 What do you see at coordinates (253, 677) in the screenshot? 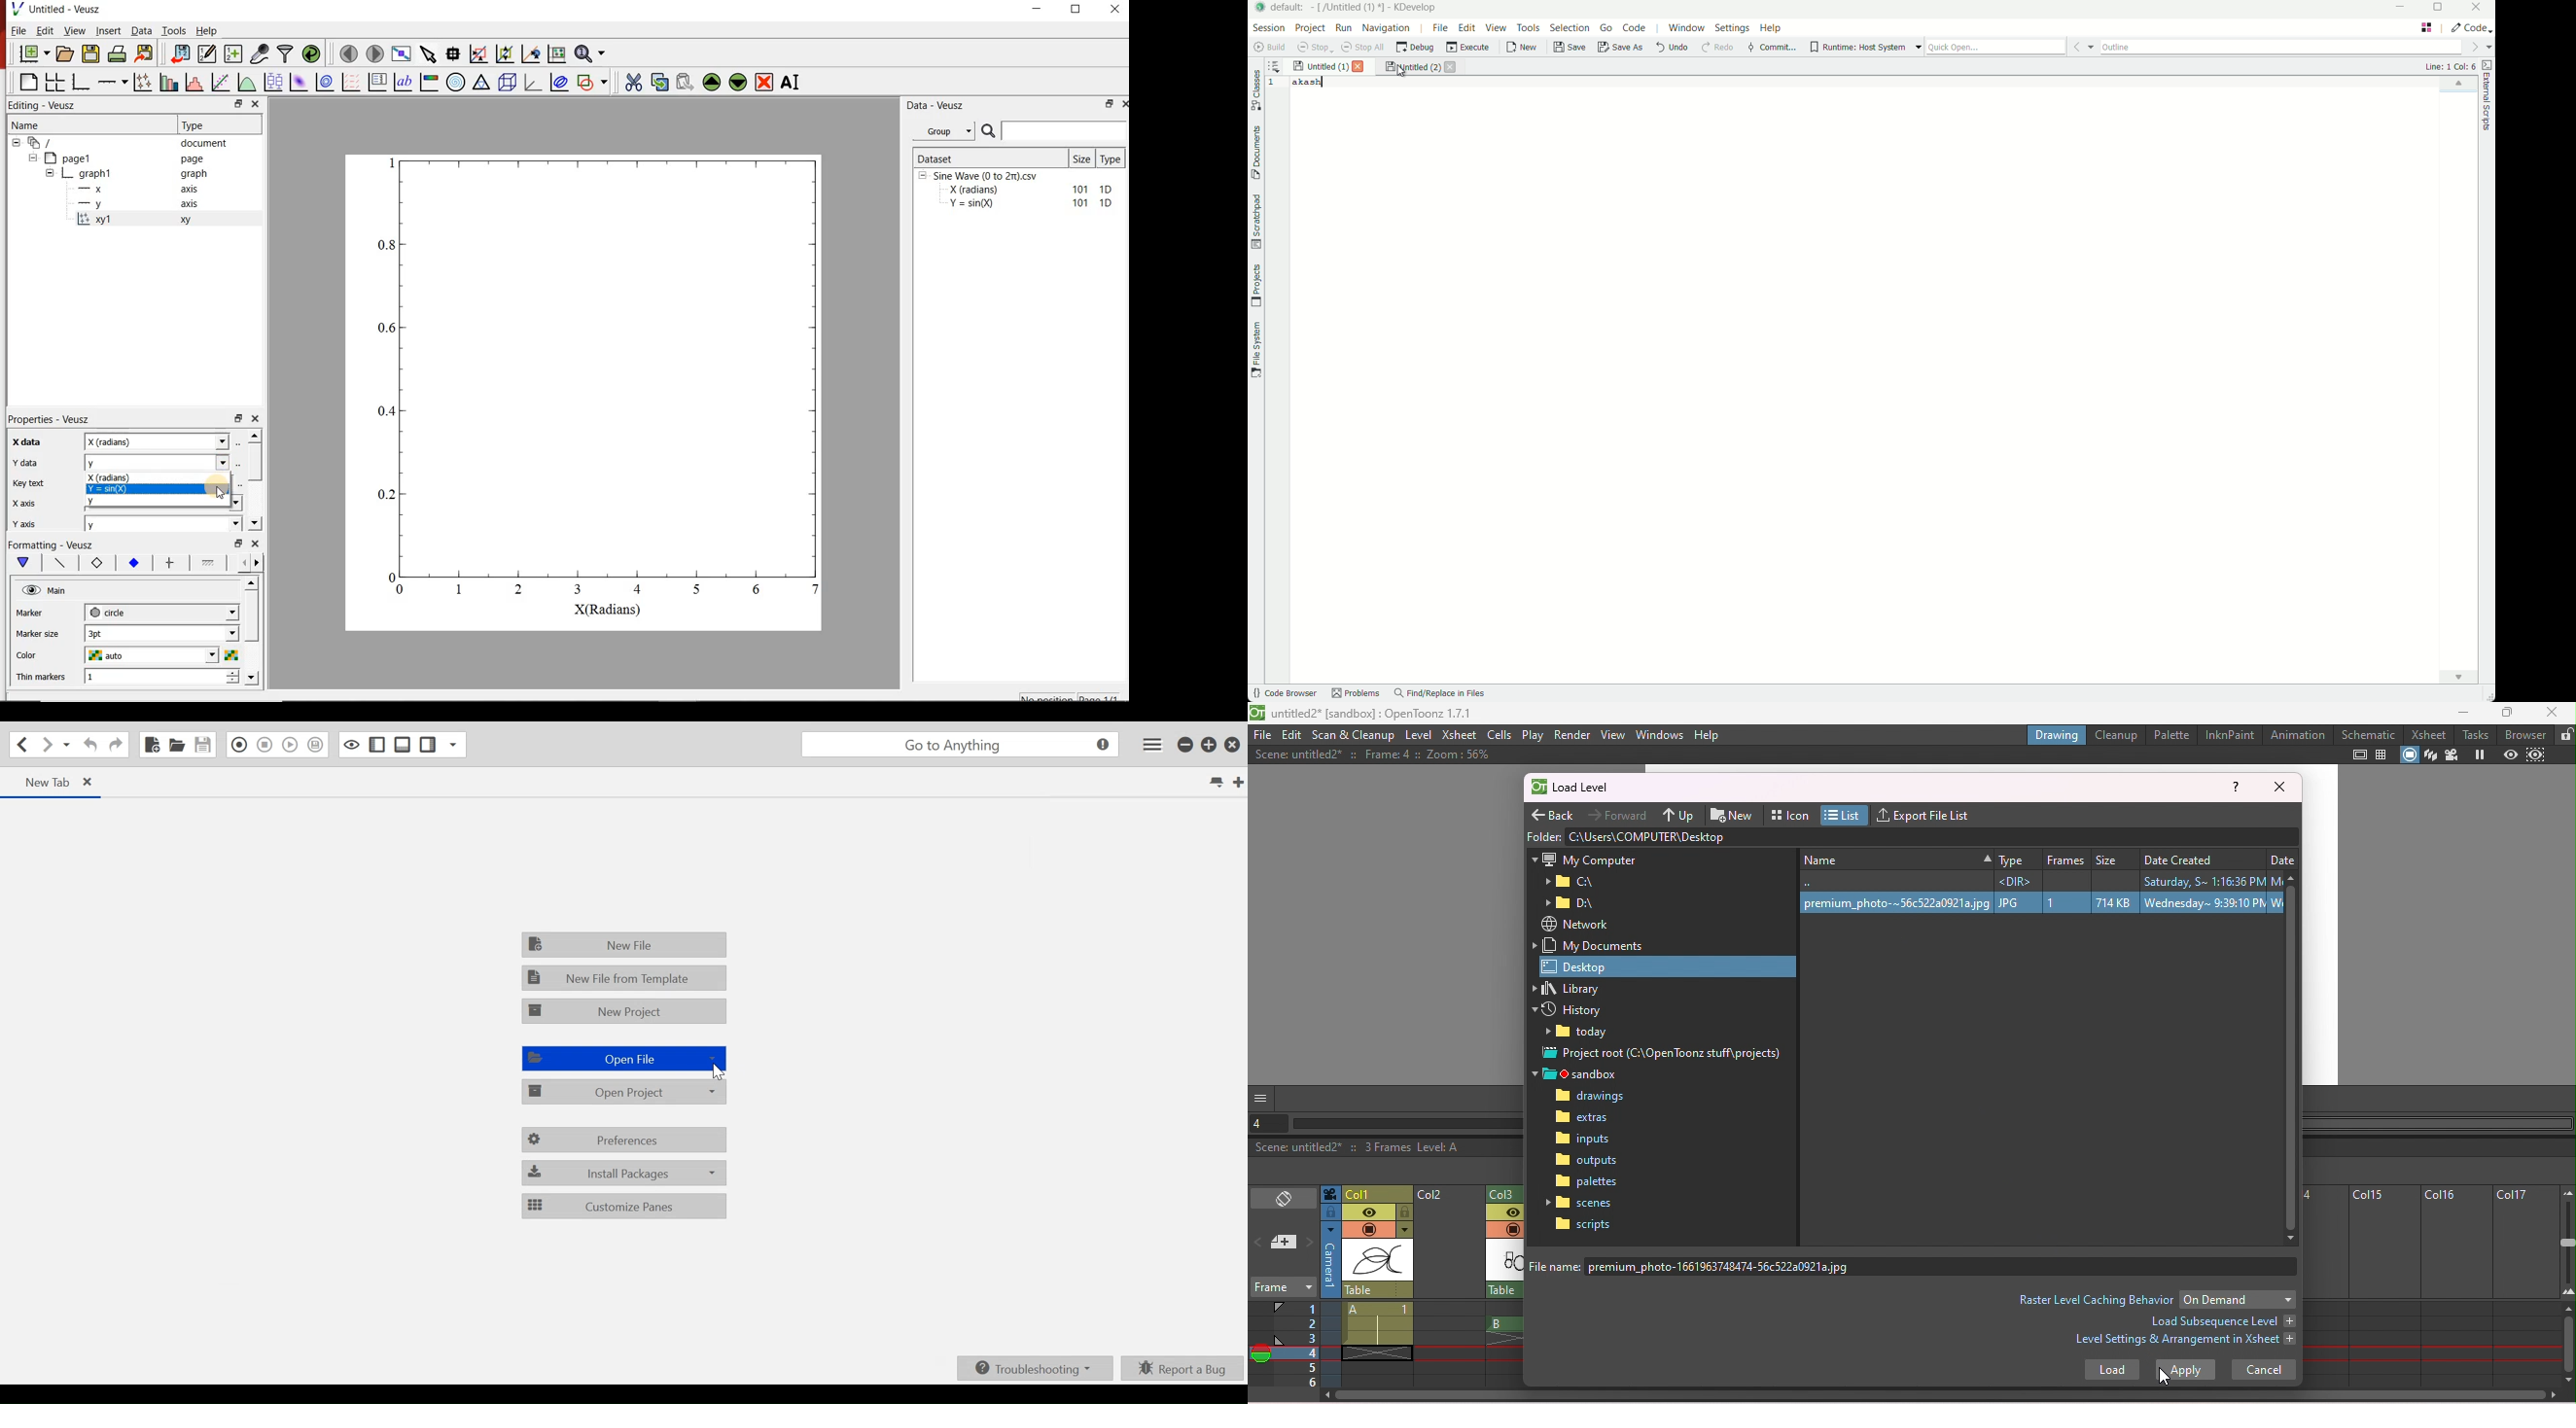
I see `Down` at bounding box center [253, 677].